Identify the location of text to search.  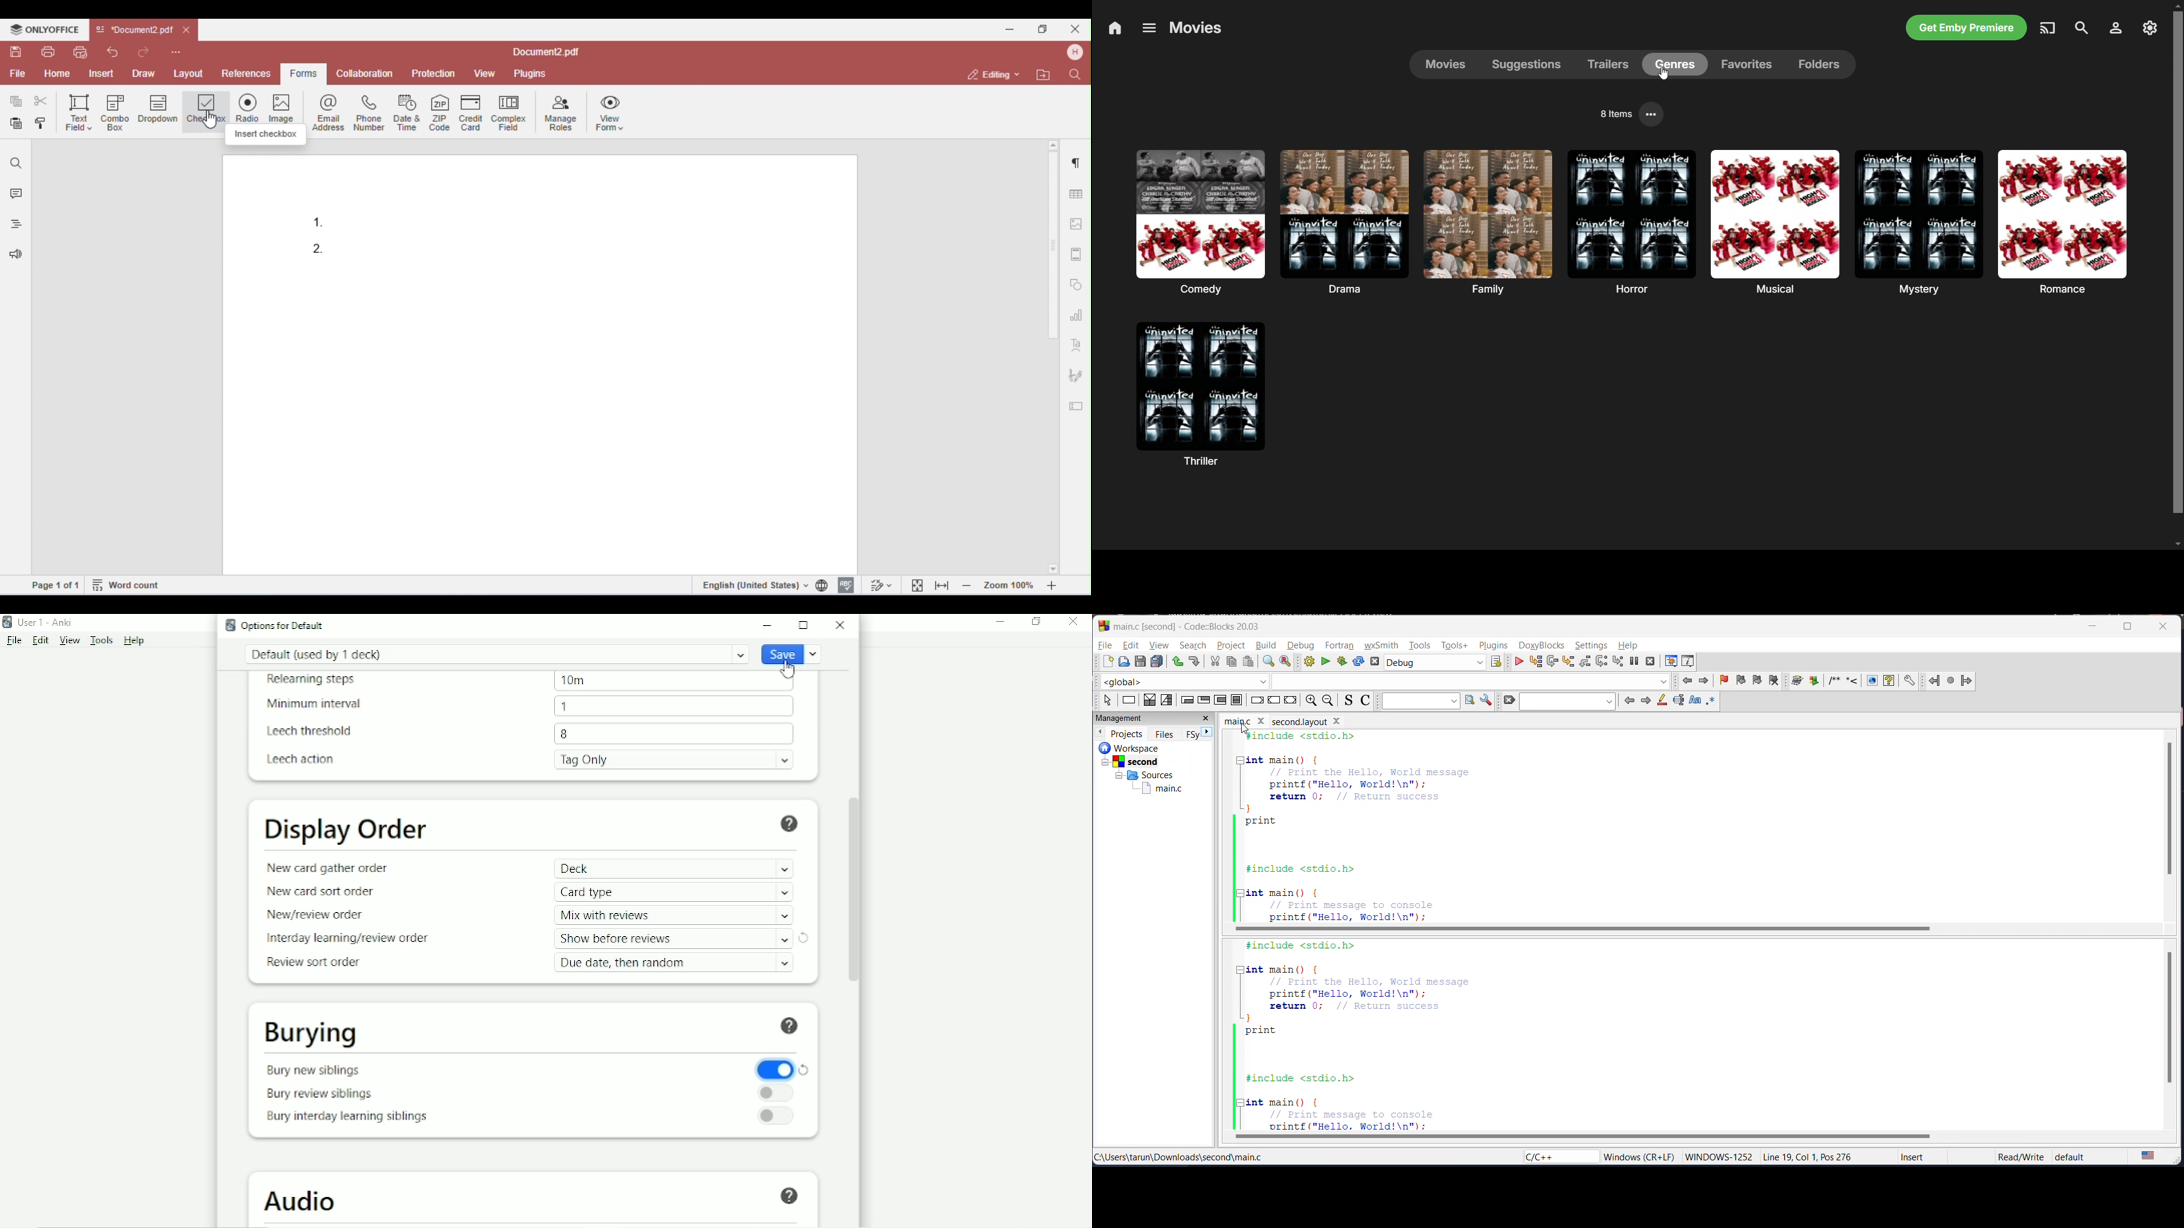
(1421, 702).